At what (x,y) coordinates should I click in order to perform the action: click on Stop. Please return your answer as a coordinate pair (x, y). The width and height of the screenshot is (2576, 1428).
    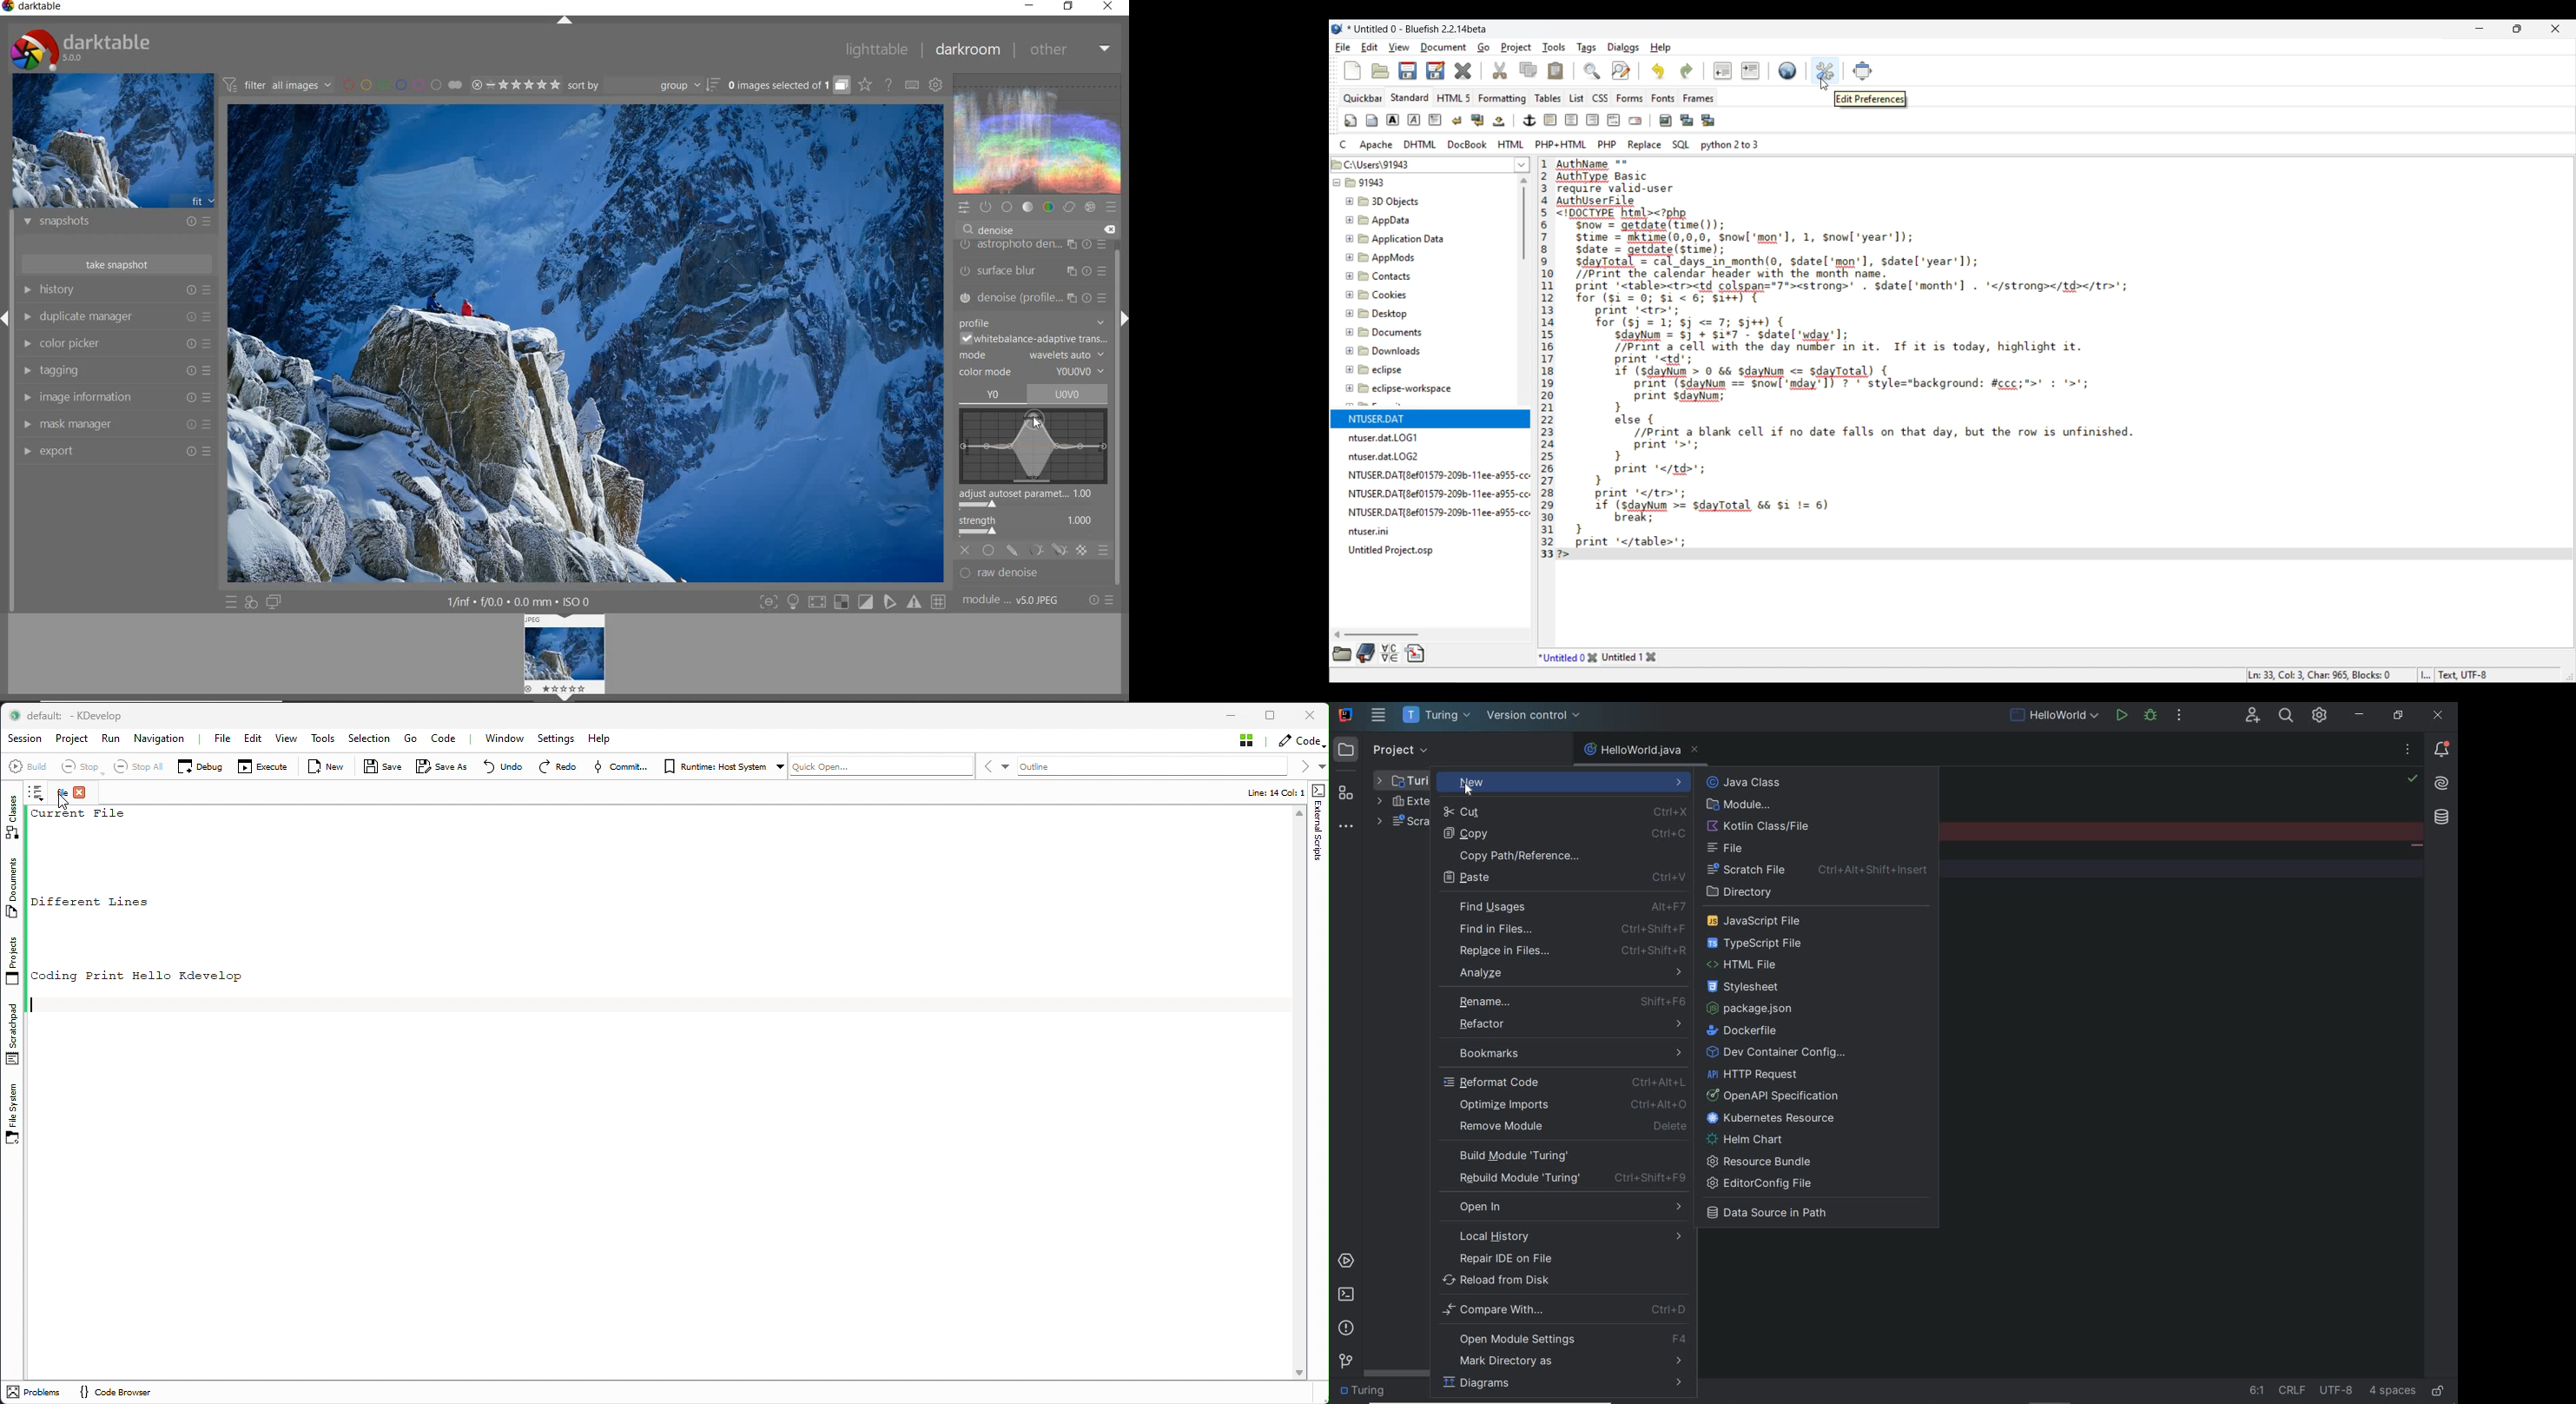
    Looking at the image, I should click on (81, 768).